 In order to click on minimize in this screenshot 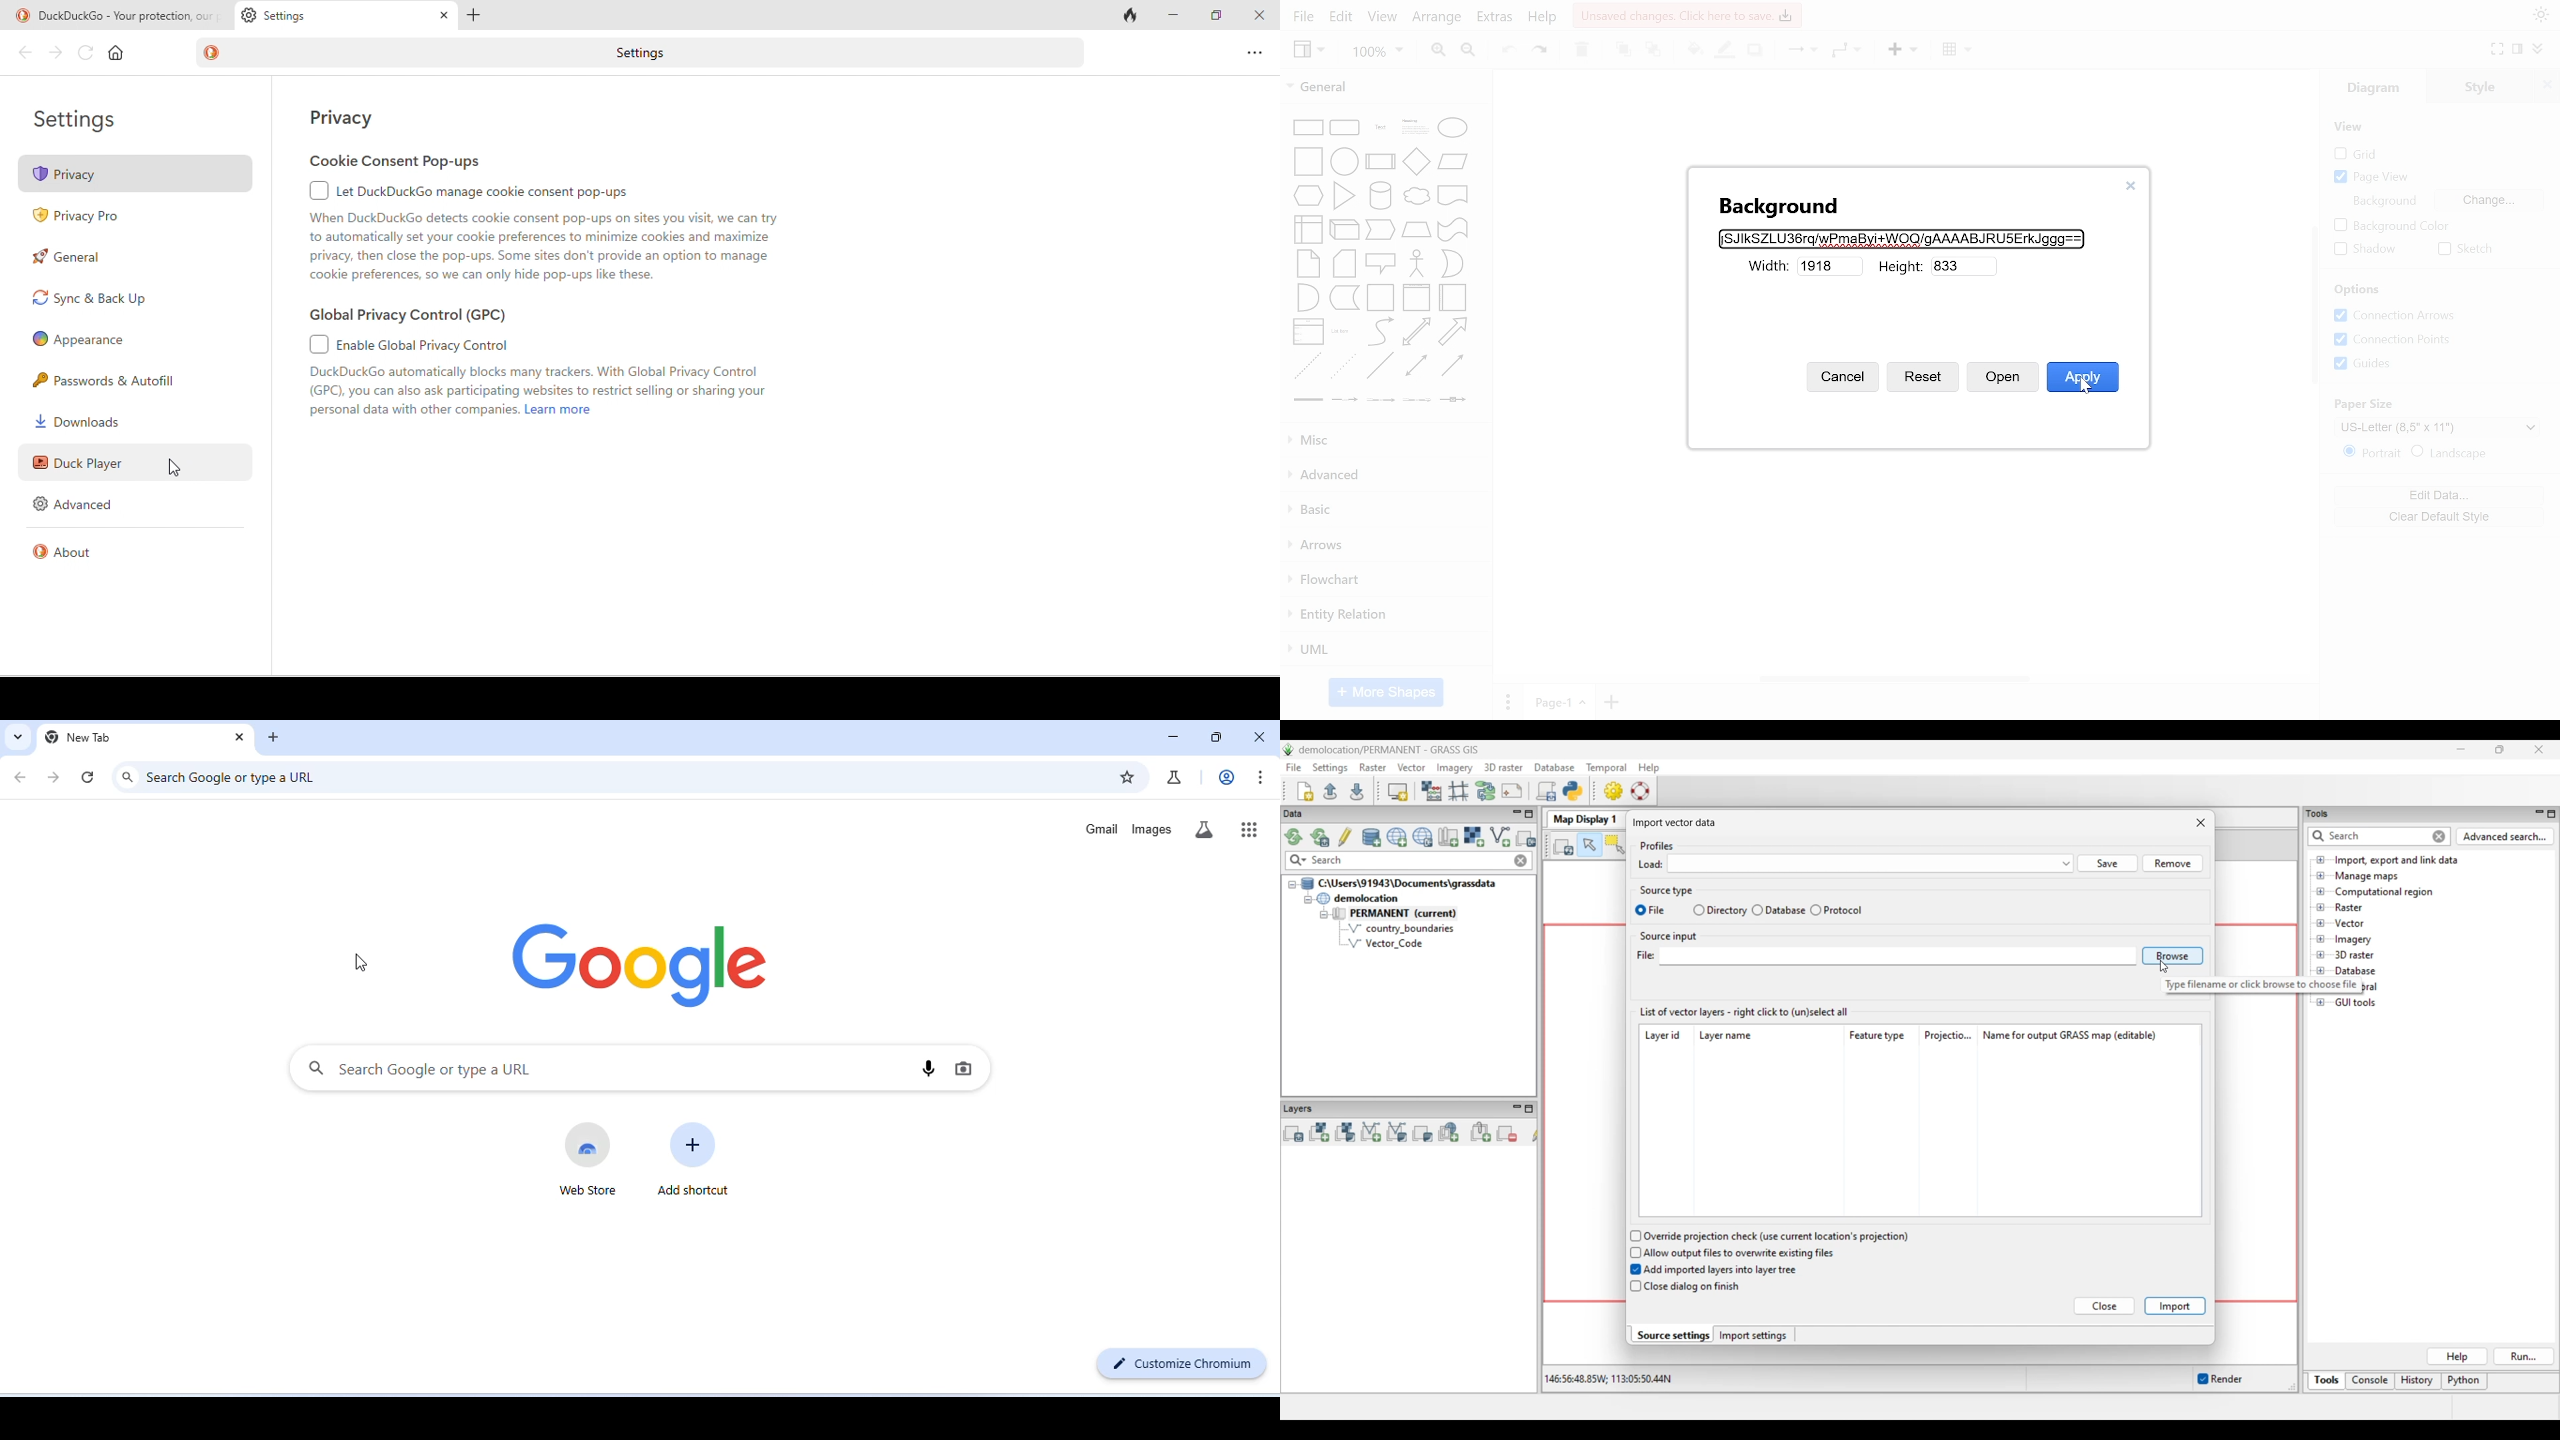, I will do `click(1174, 738)`.